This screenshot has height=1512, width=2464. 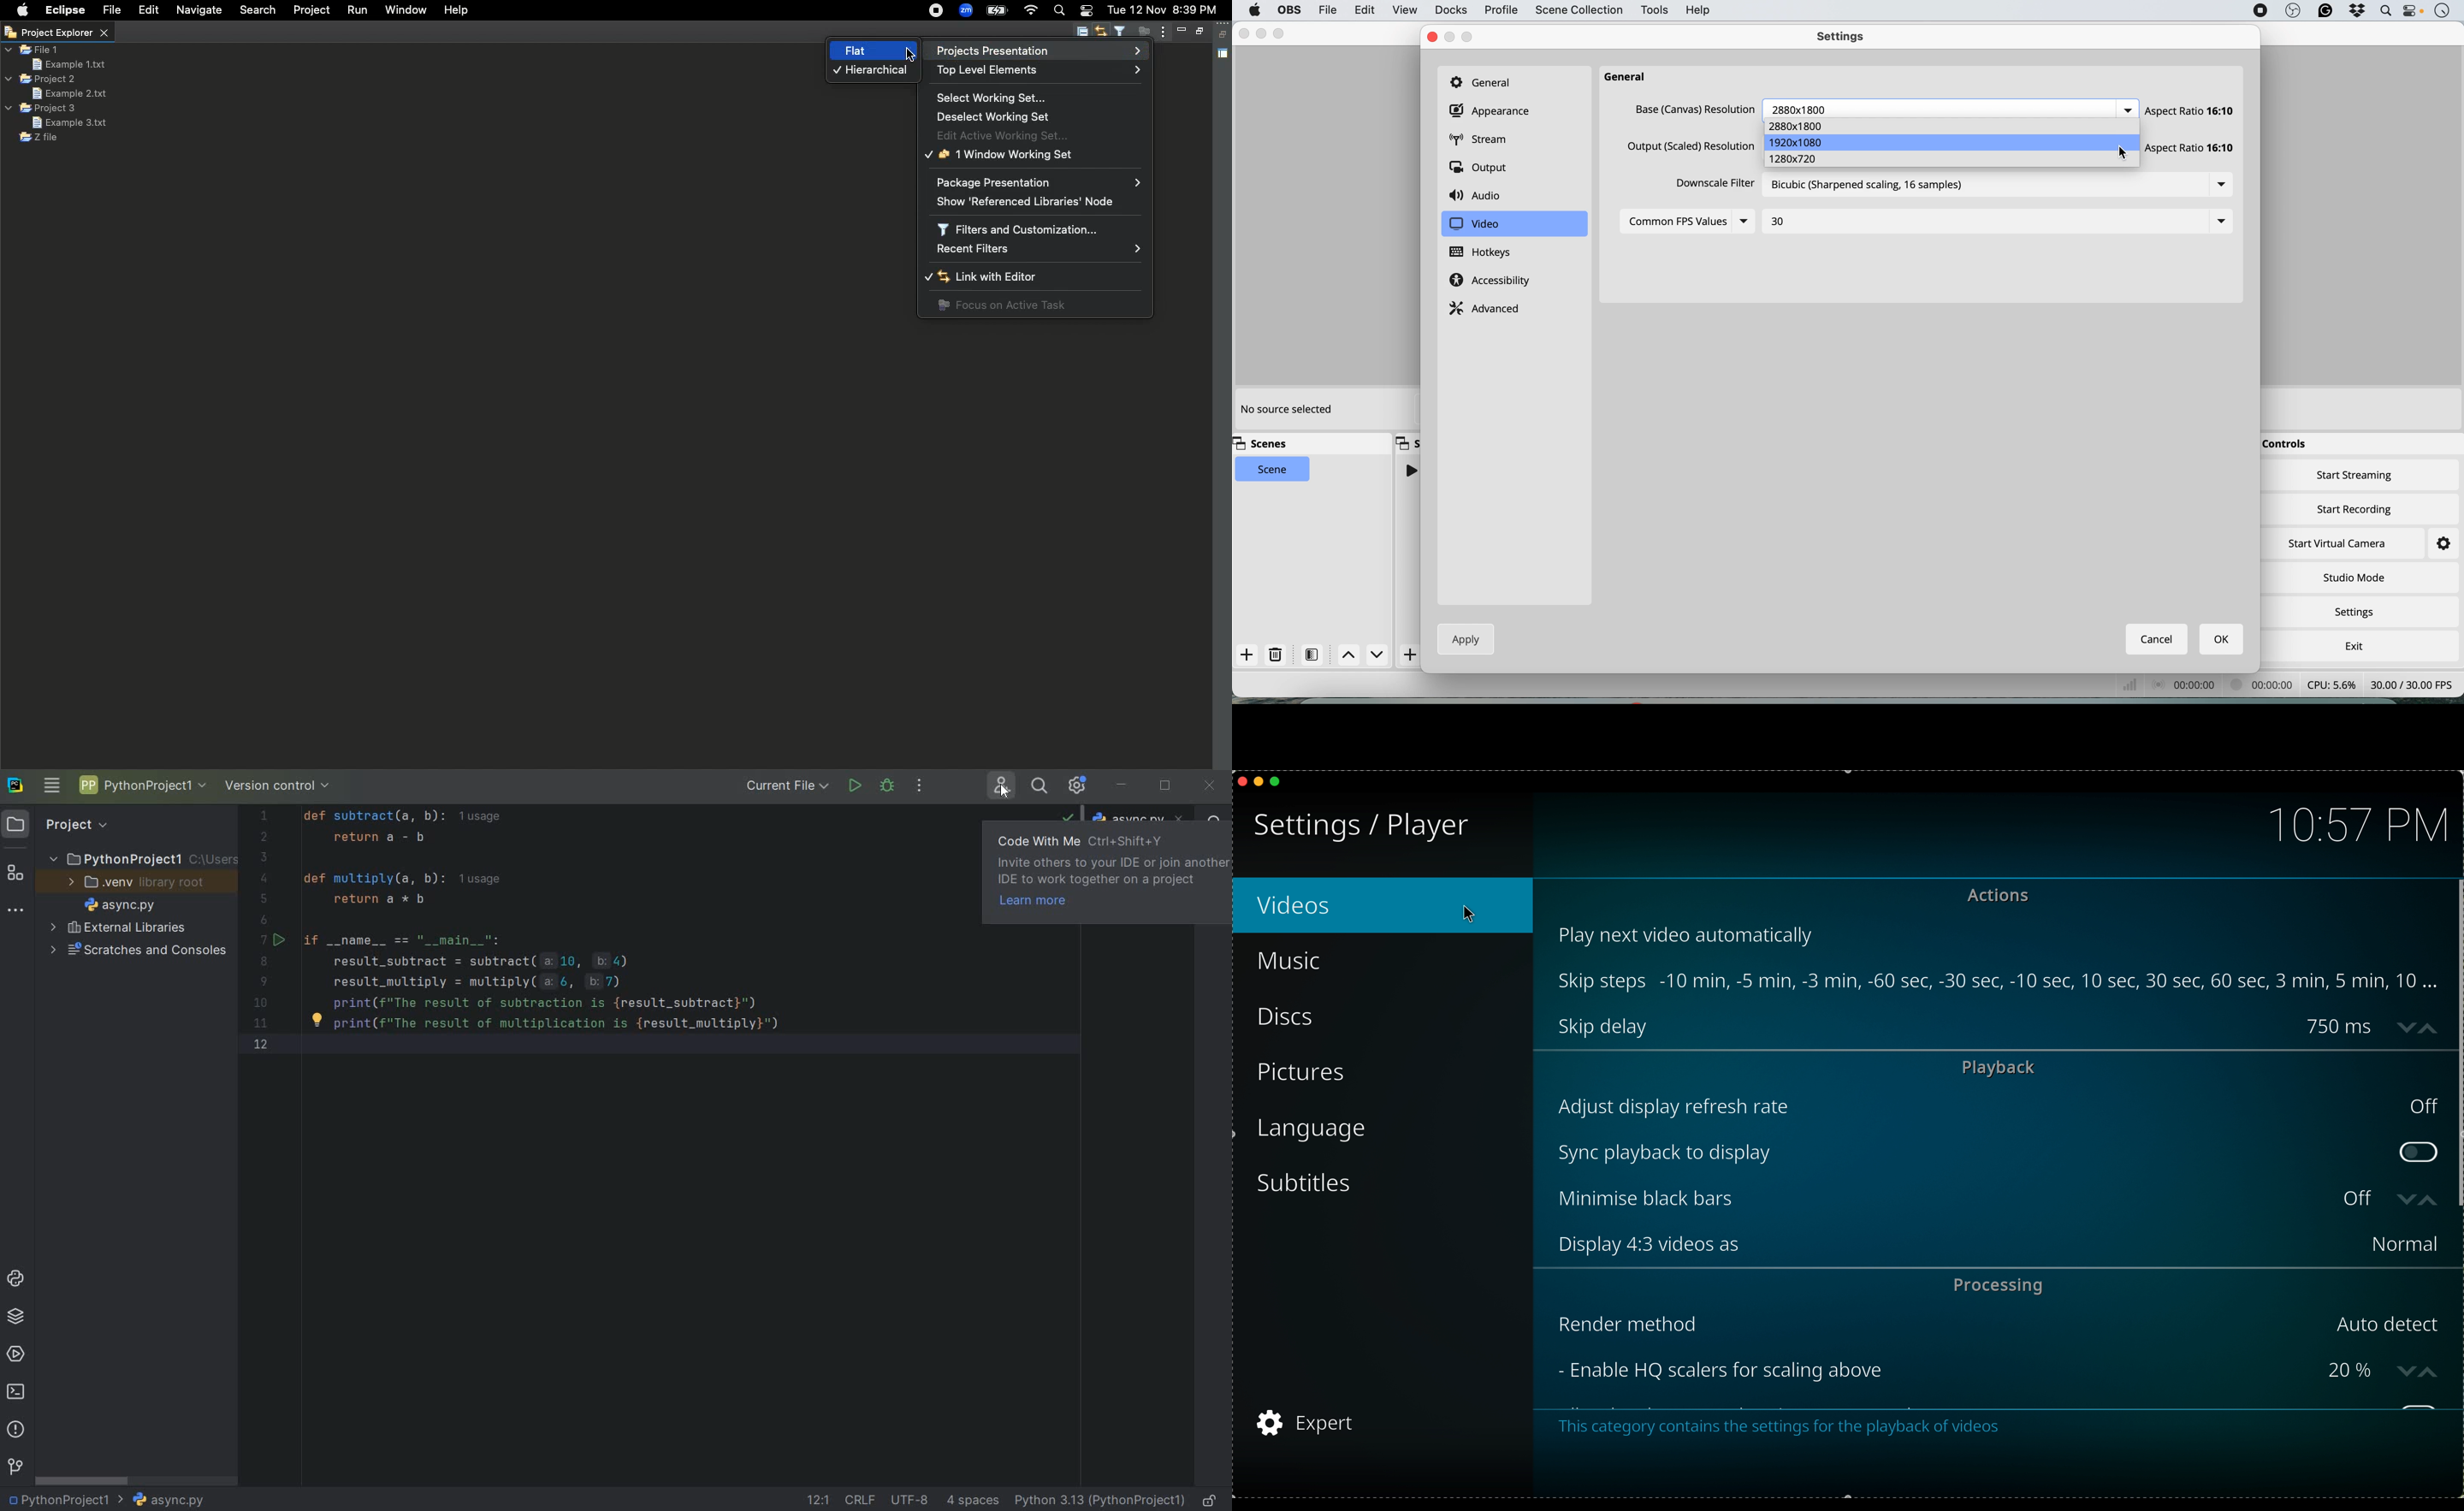 What do you see at coordinates (2291, 11) in the screenshot?
I see `obs` at bounding box center [2291, 11].